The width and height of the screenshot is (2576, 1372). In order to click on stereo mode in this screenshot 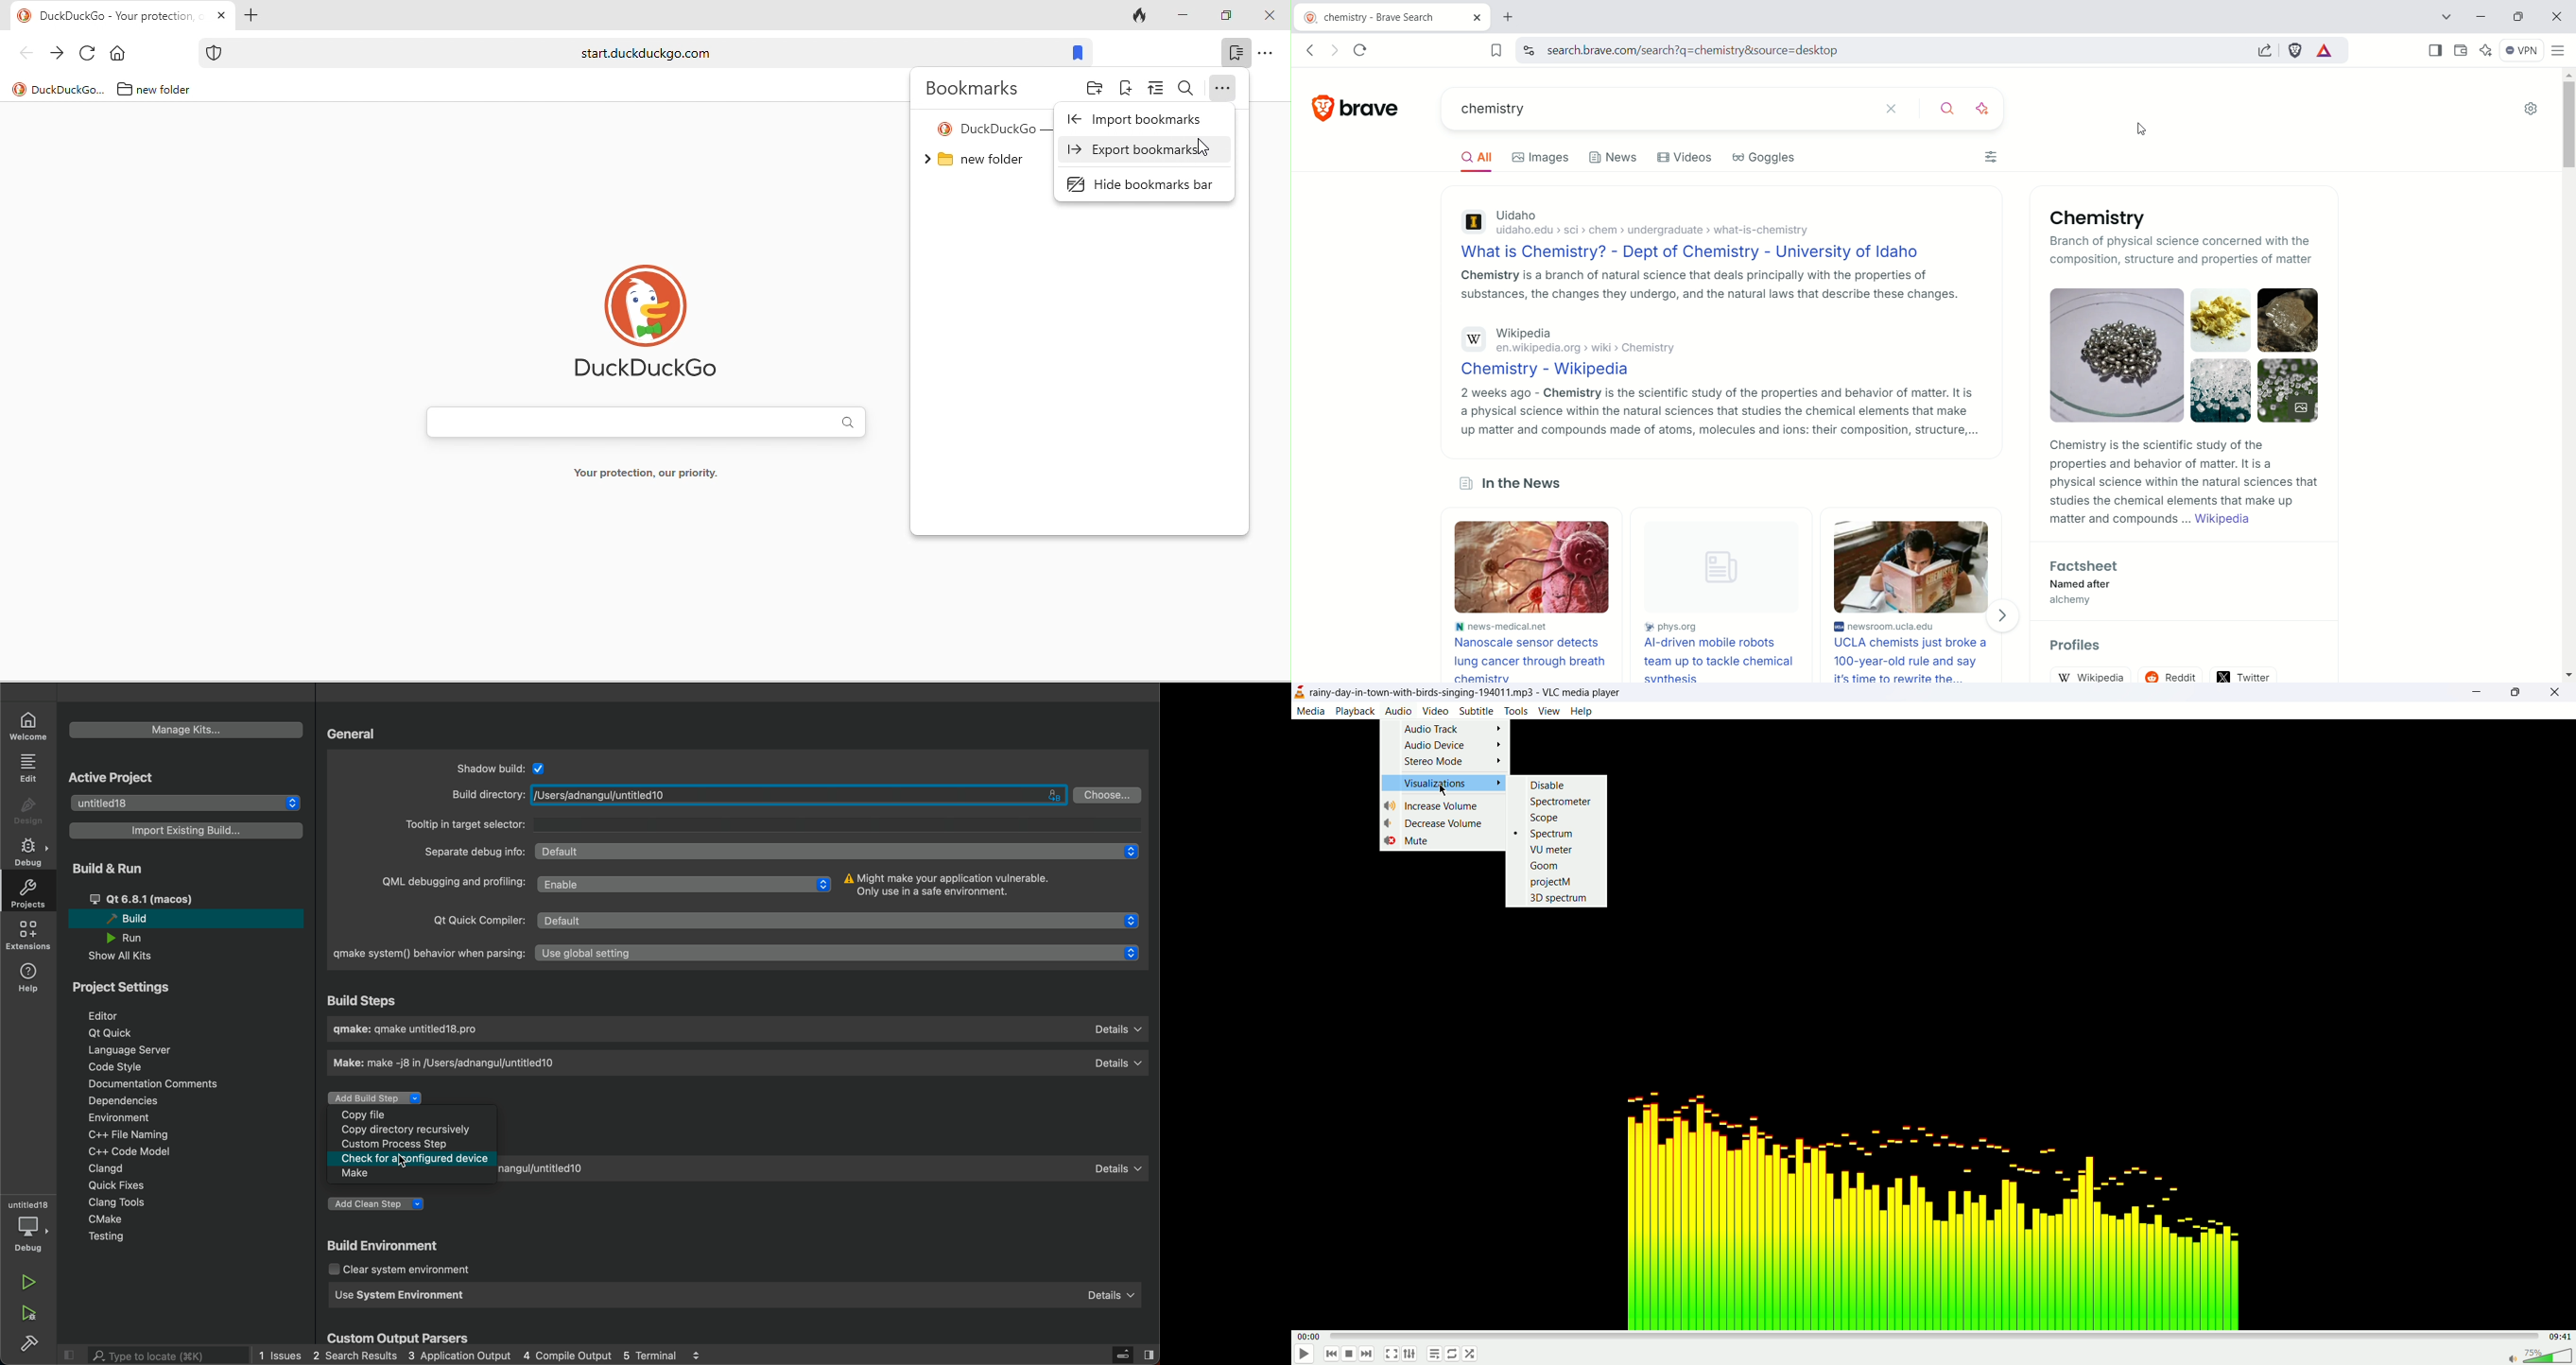, I will do `click(1453, 762)`.